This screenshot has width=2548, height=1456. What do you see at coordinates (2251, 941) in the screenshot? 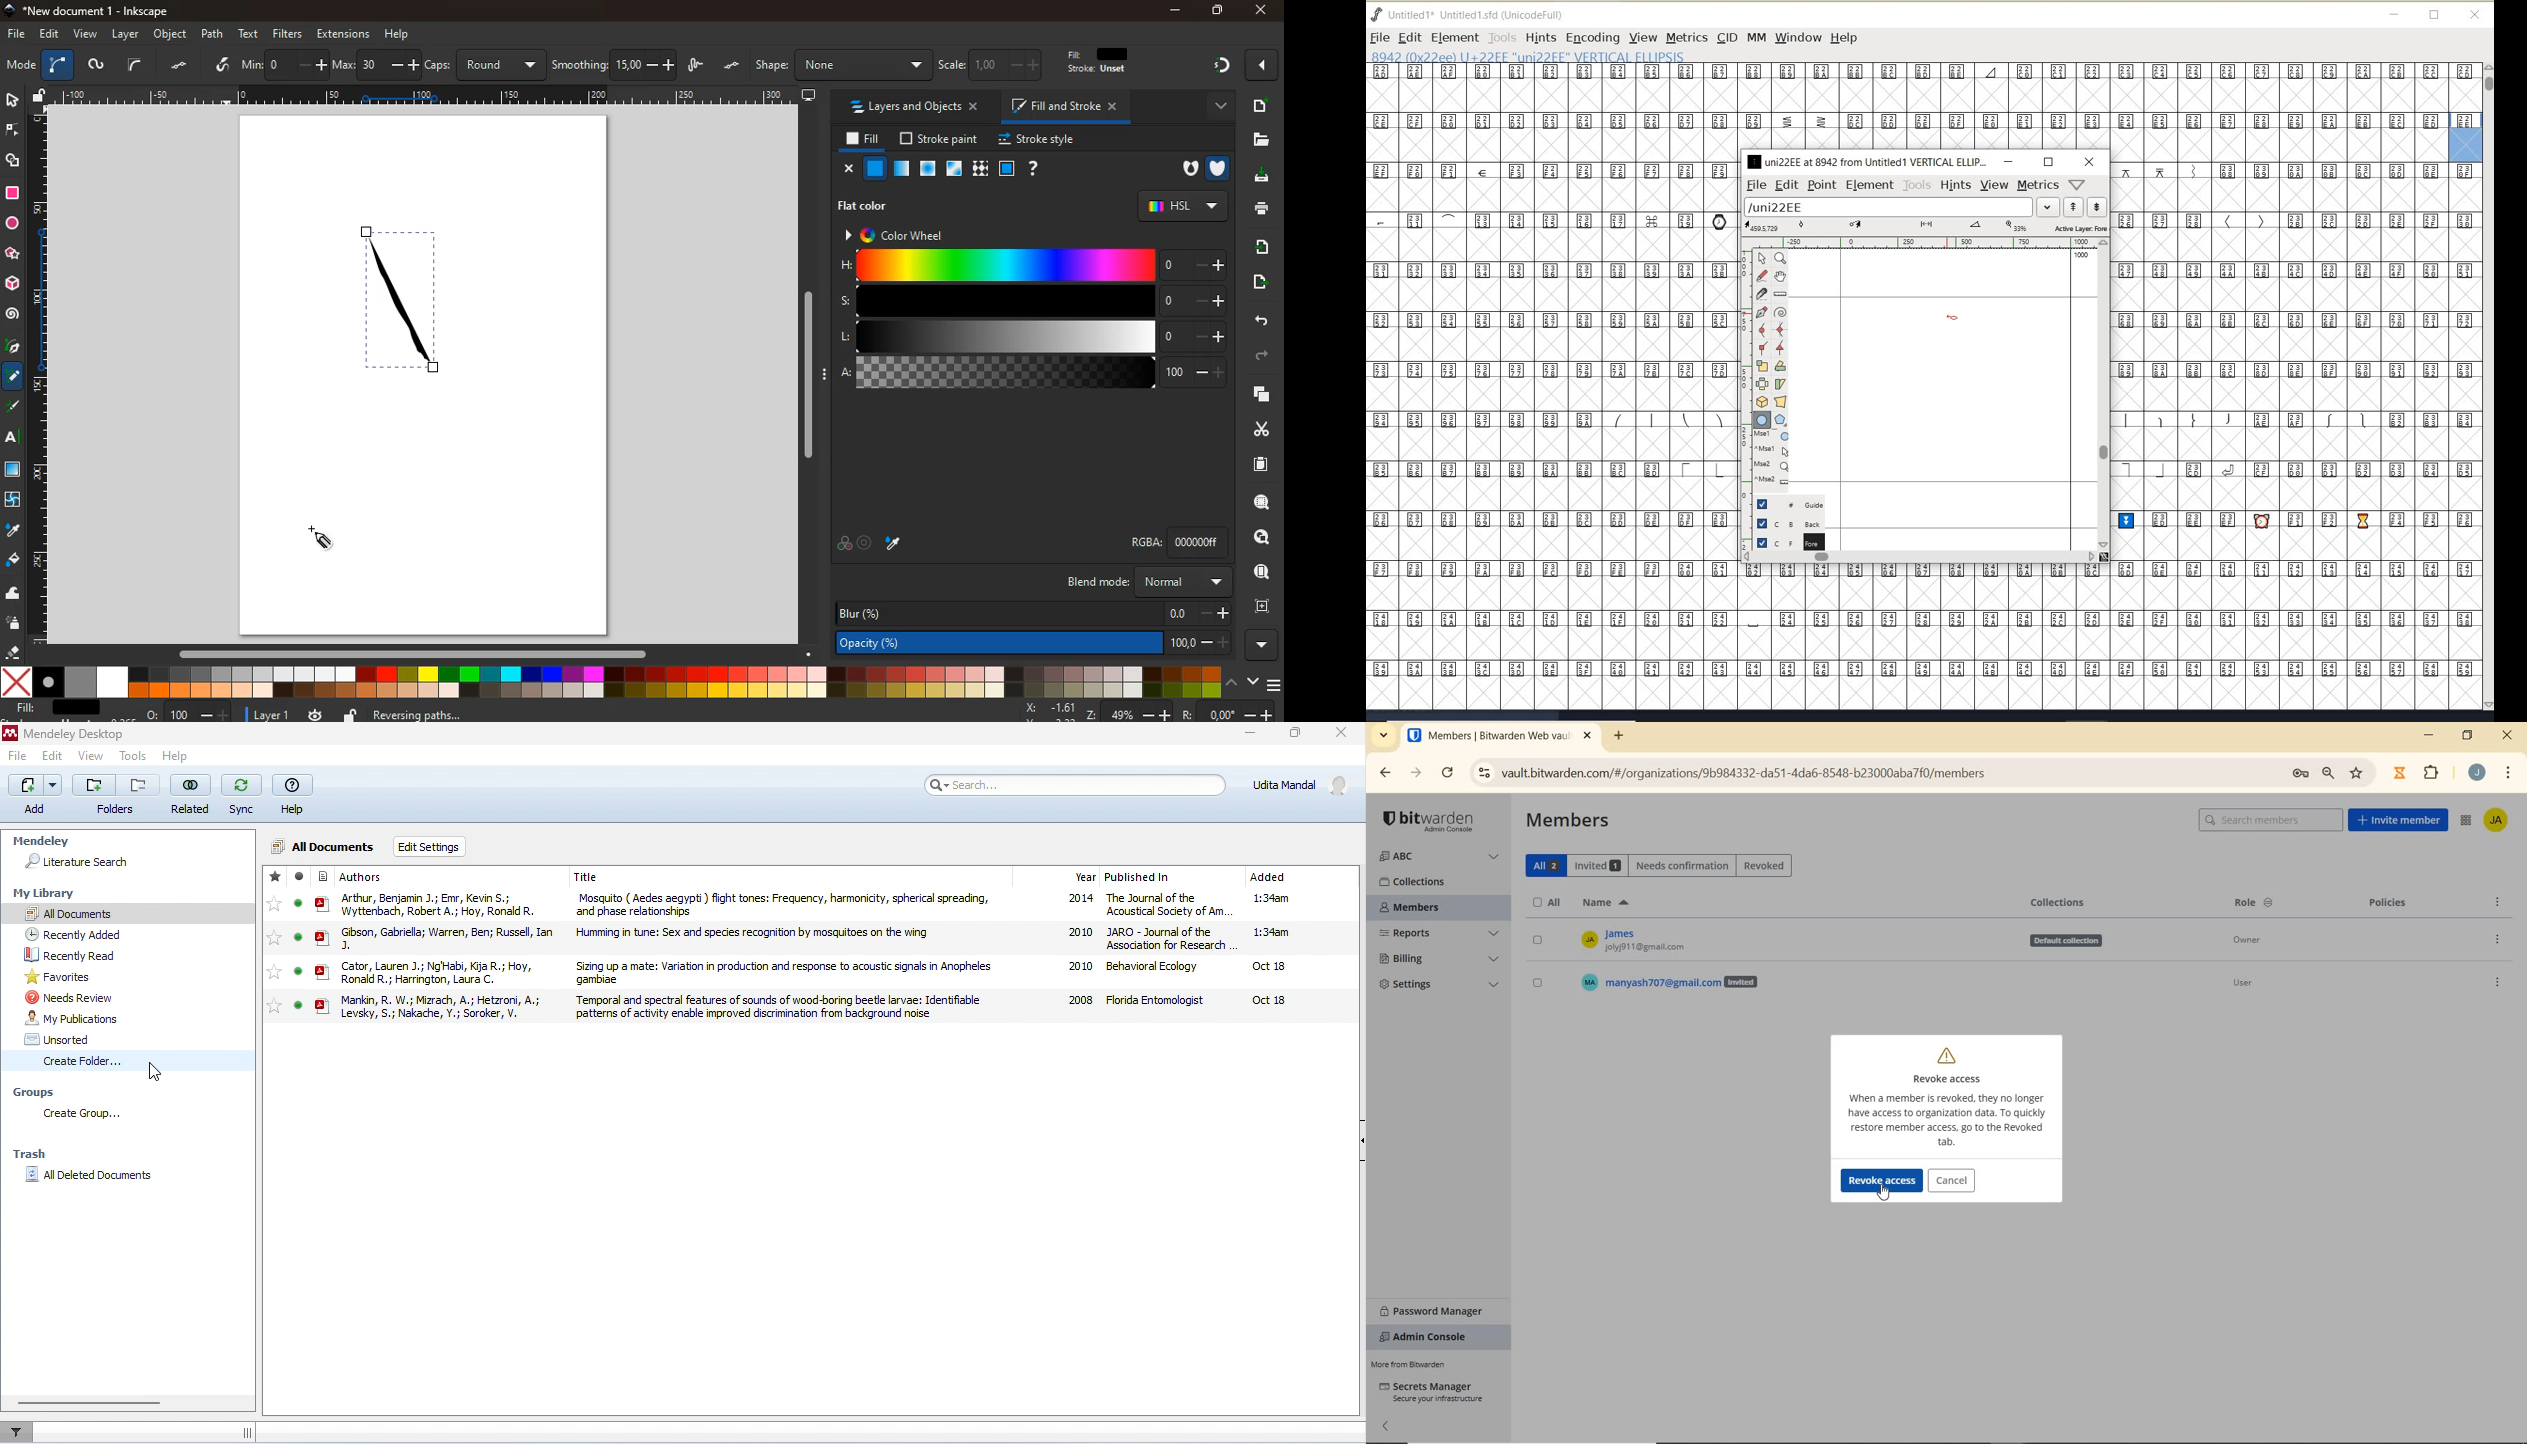
I see `Owner` at bounding box center [2251, 941].